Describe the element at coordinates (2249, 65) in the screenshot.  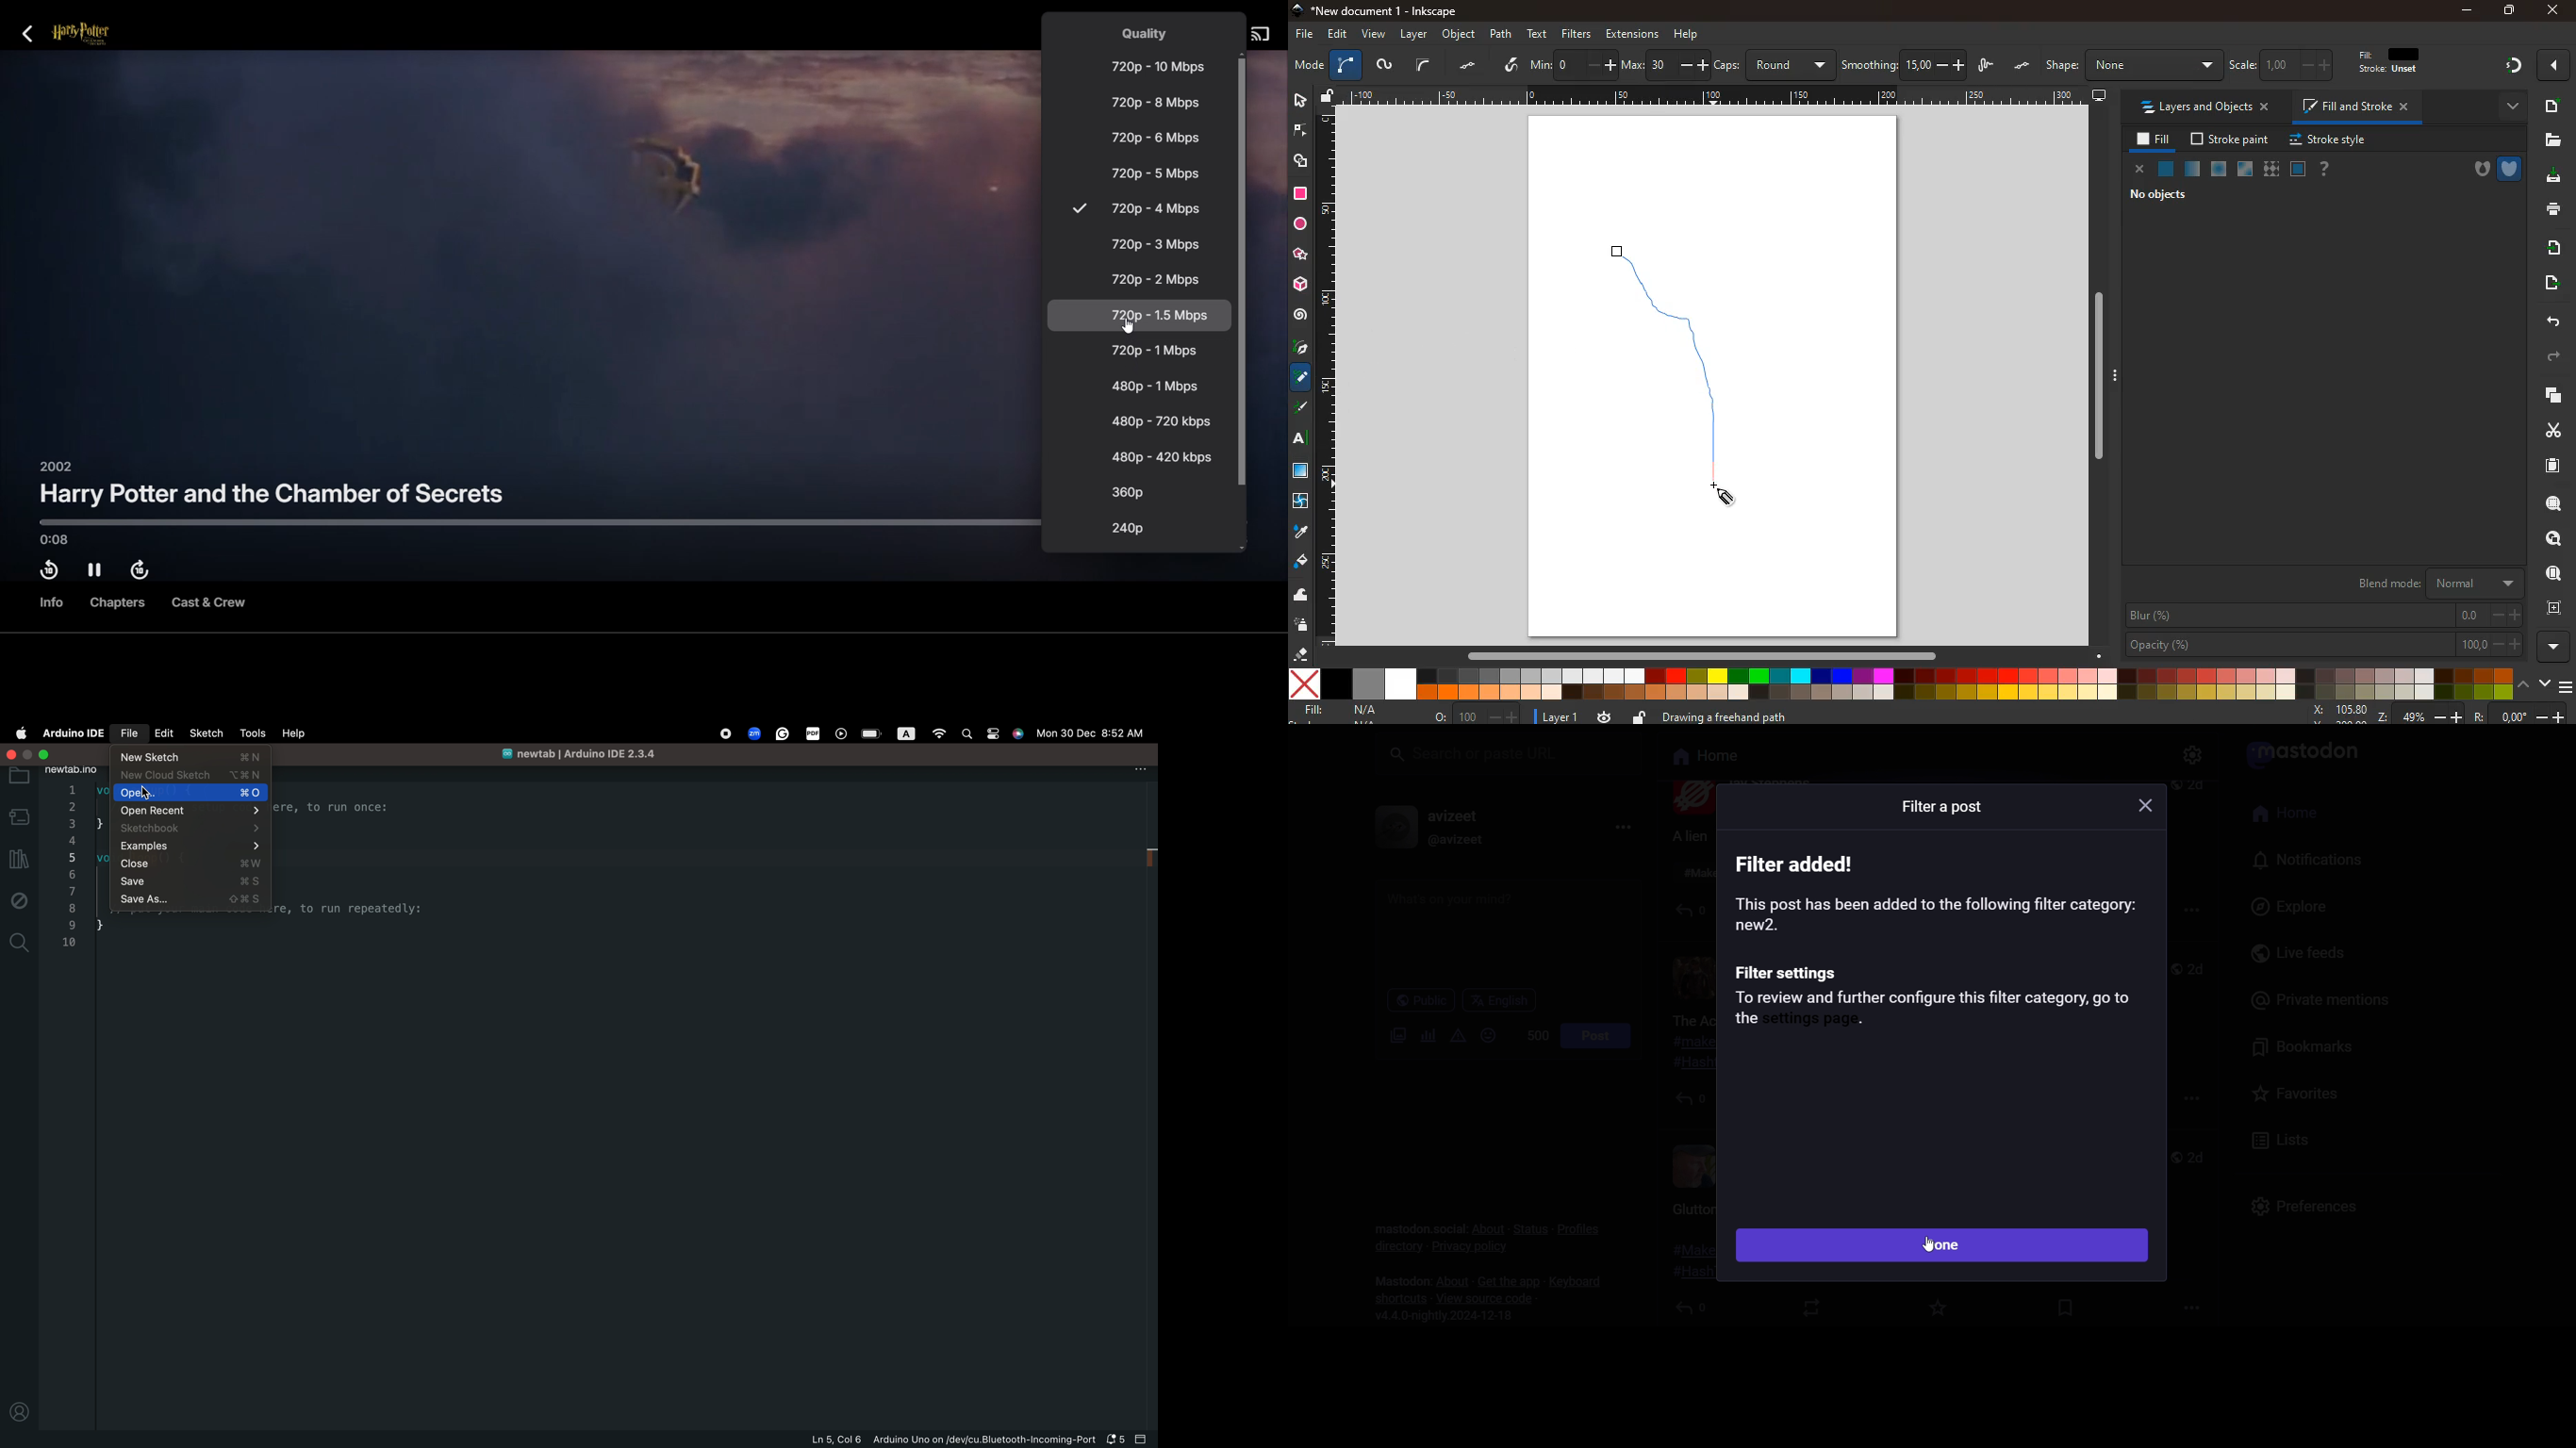
I see `edit` at that location.